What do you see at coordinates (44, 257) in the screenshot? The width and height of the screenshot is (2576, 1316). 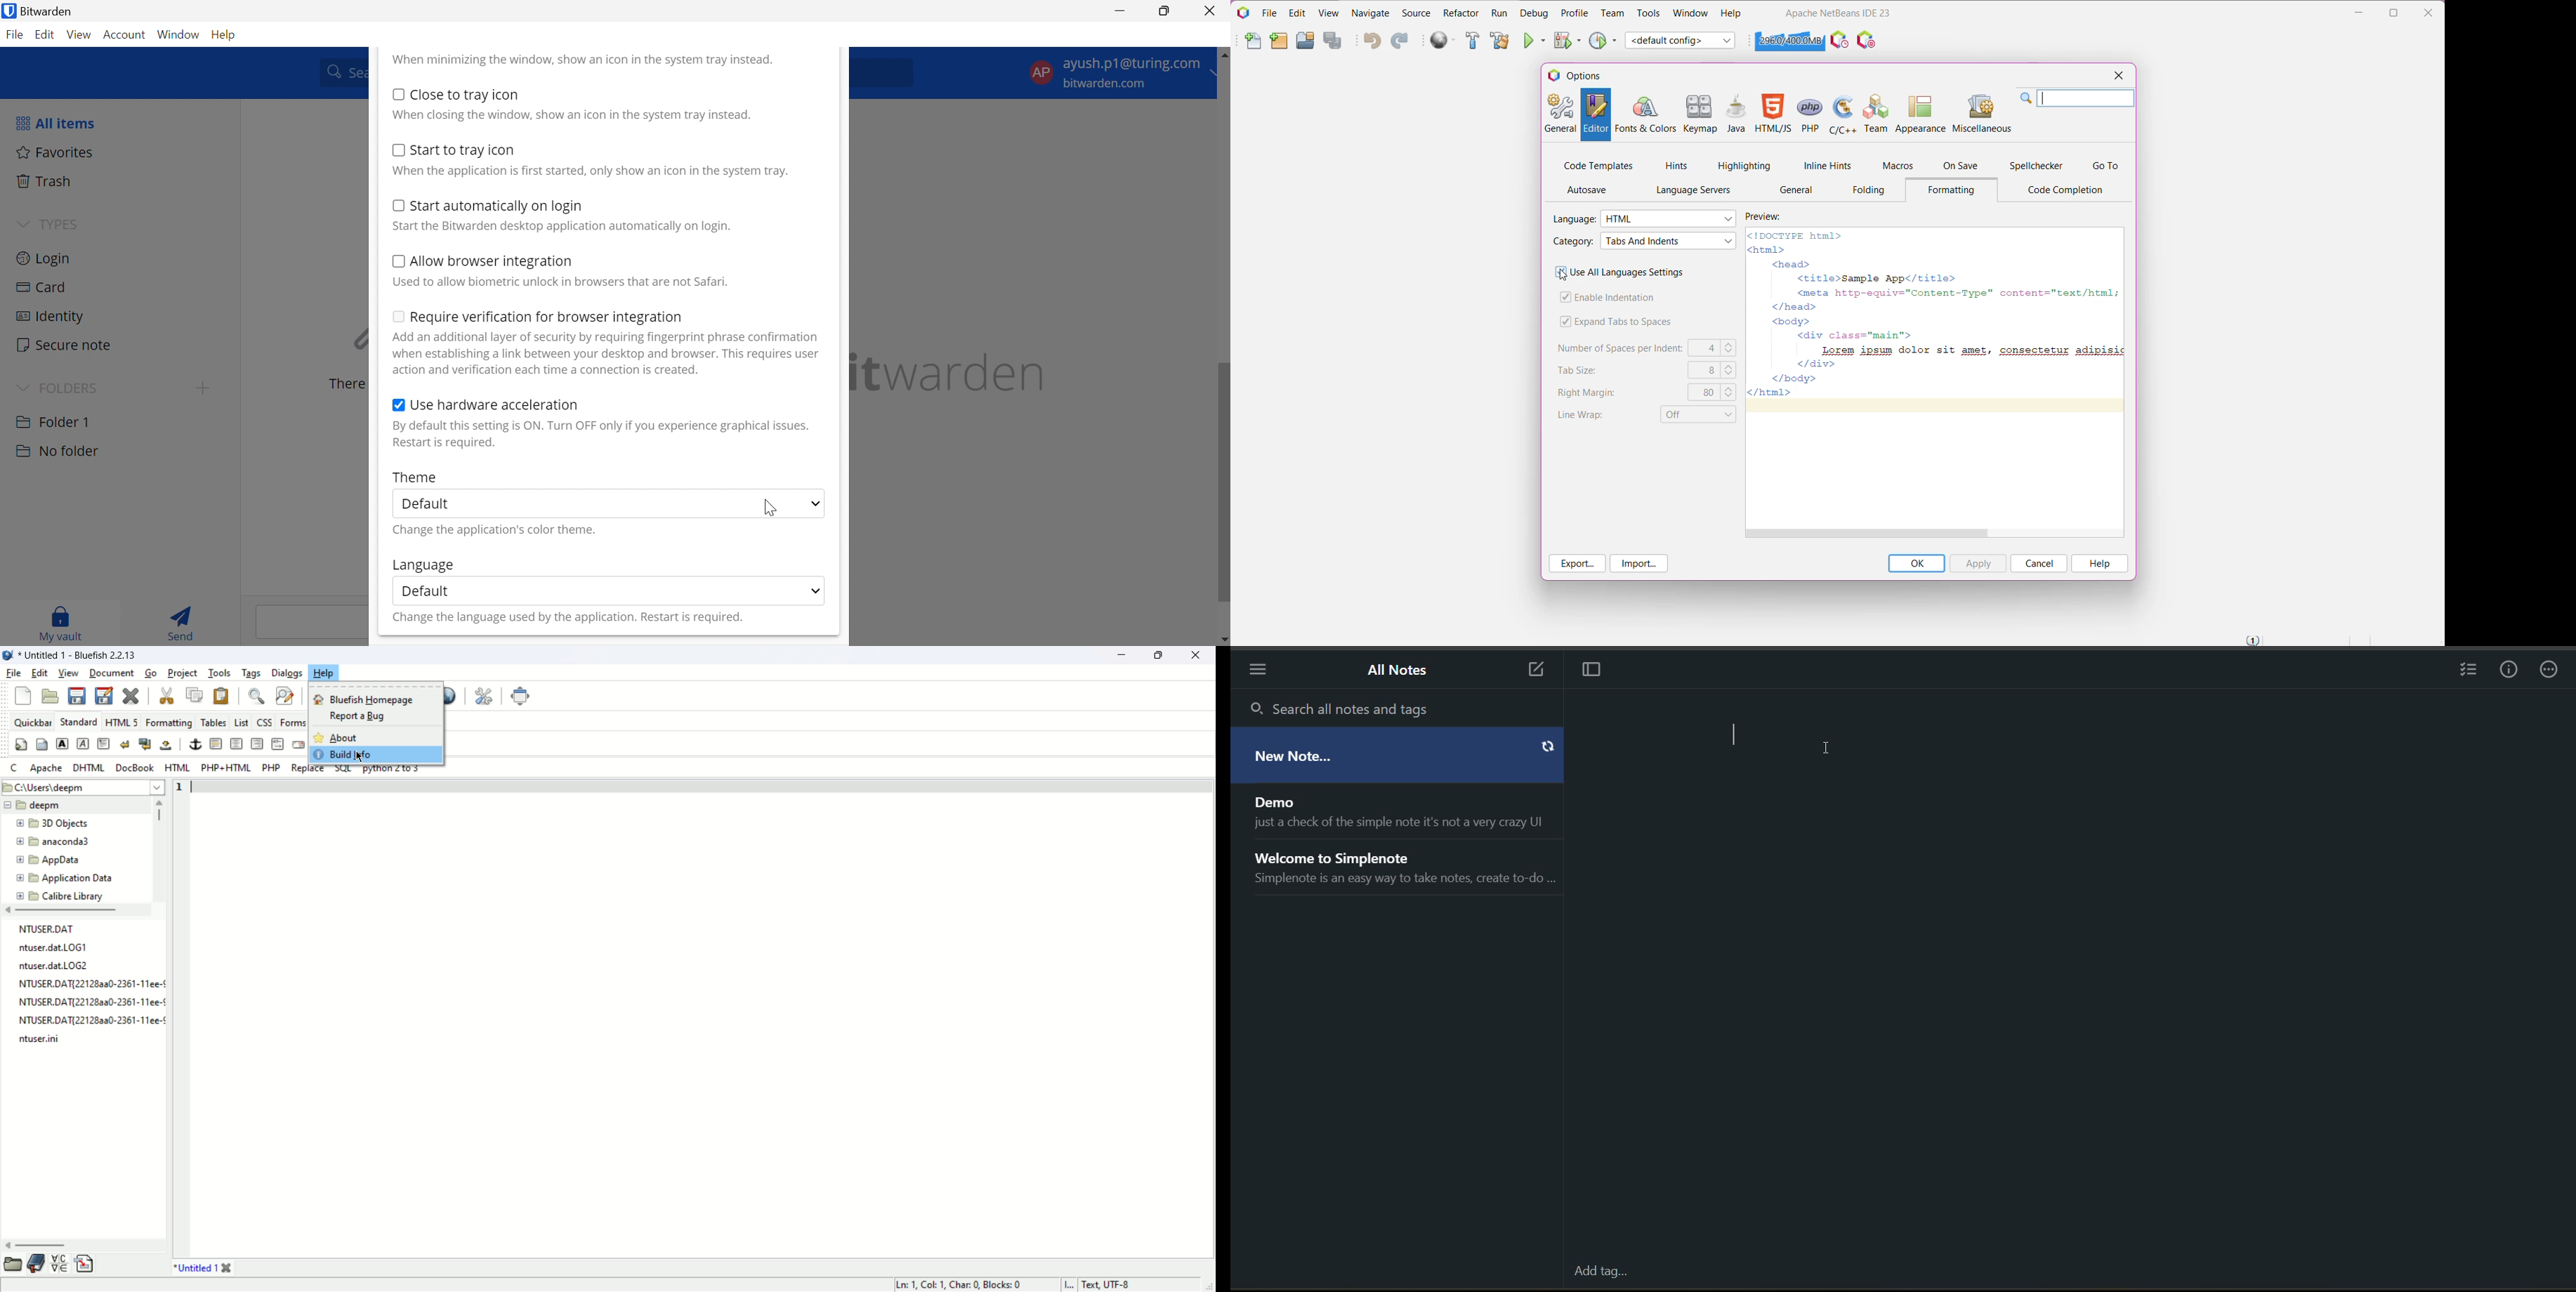 I see `Login` at bounding box center [44, 257].